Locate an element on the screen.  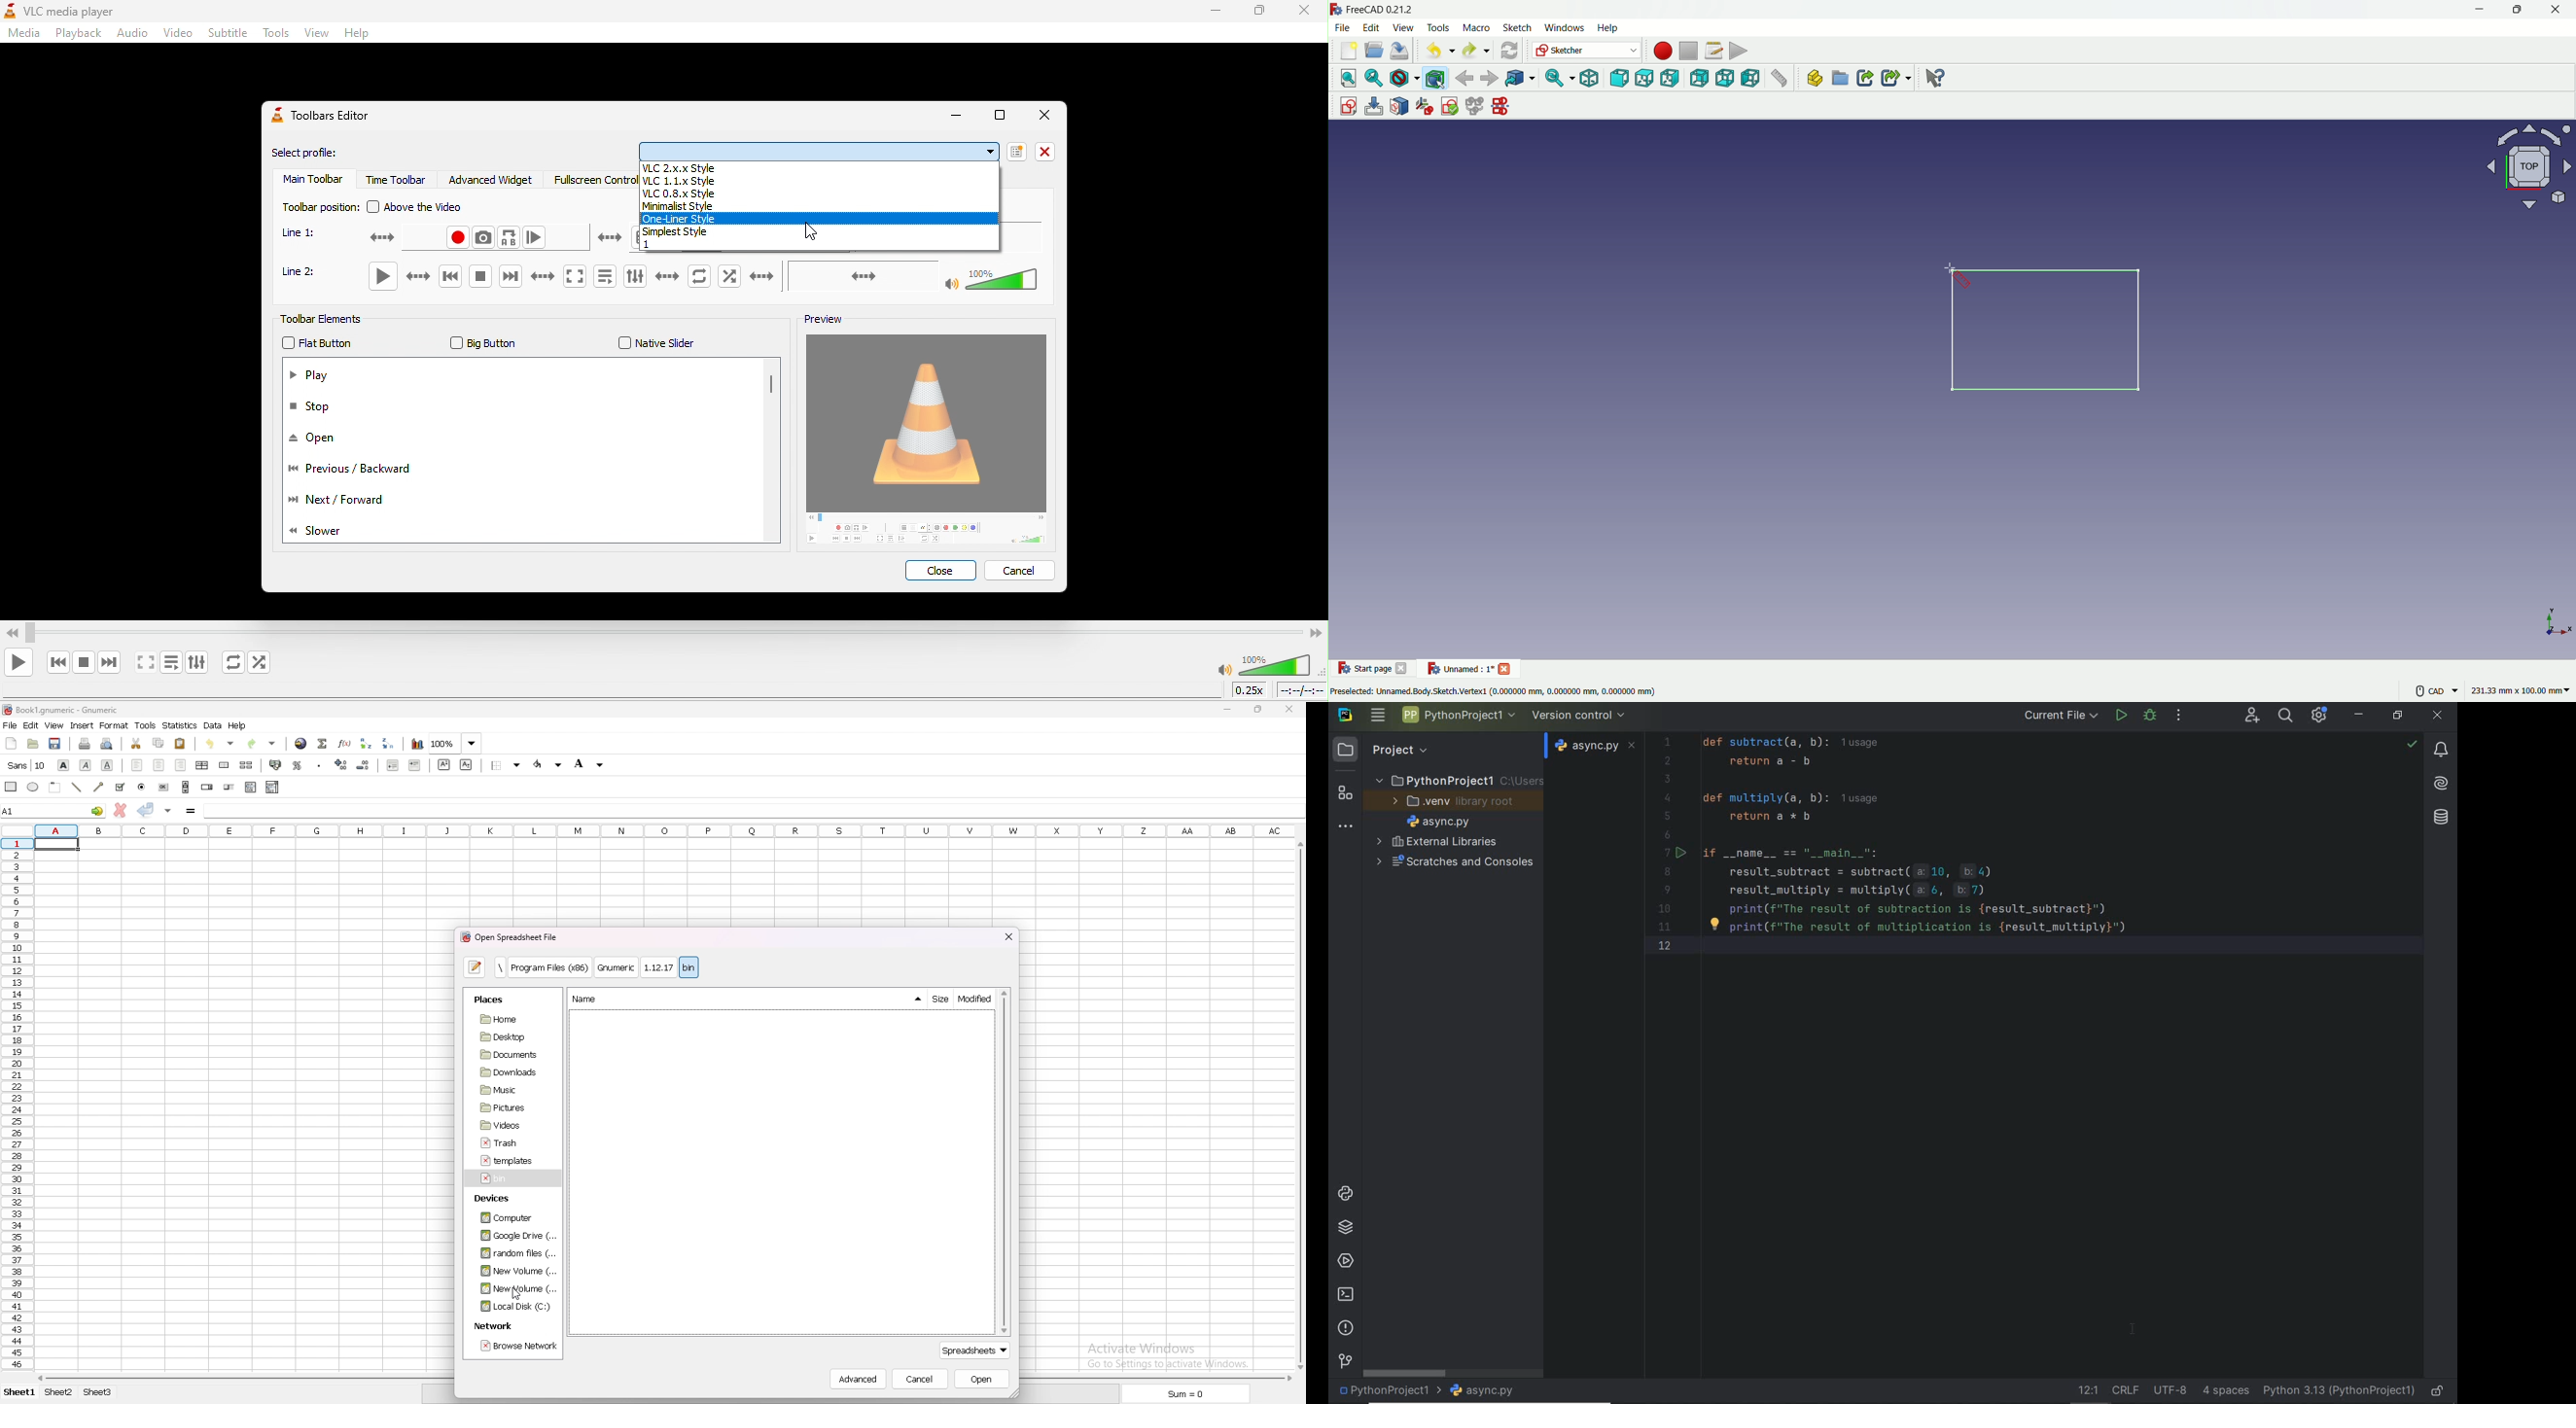
close is located at coordinates (1305, 12).